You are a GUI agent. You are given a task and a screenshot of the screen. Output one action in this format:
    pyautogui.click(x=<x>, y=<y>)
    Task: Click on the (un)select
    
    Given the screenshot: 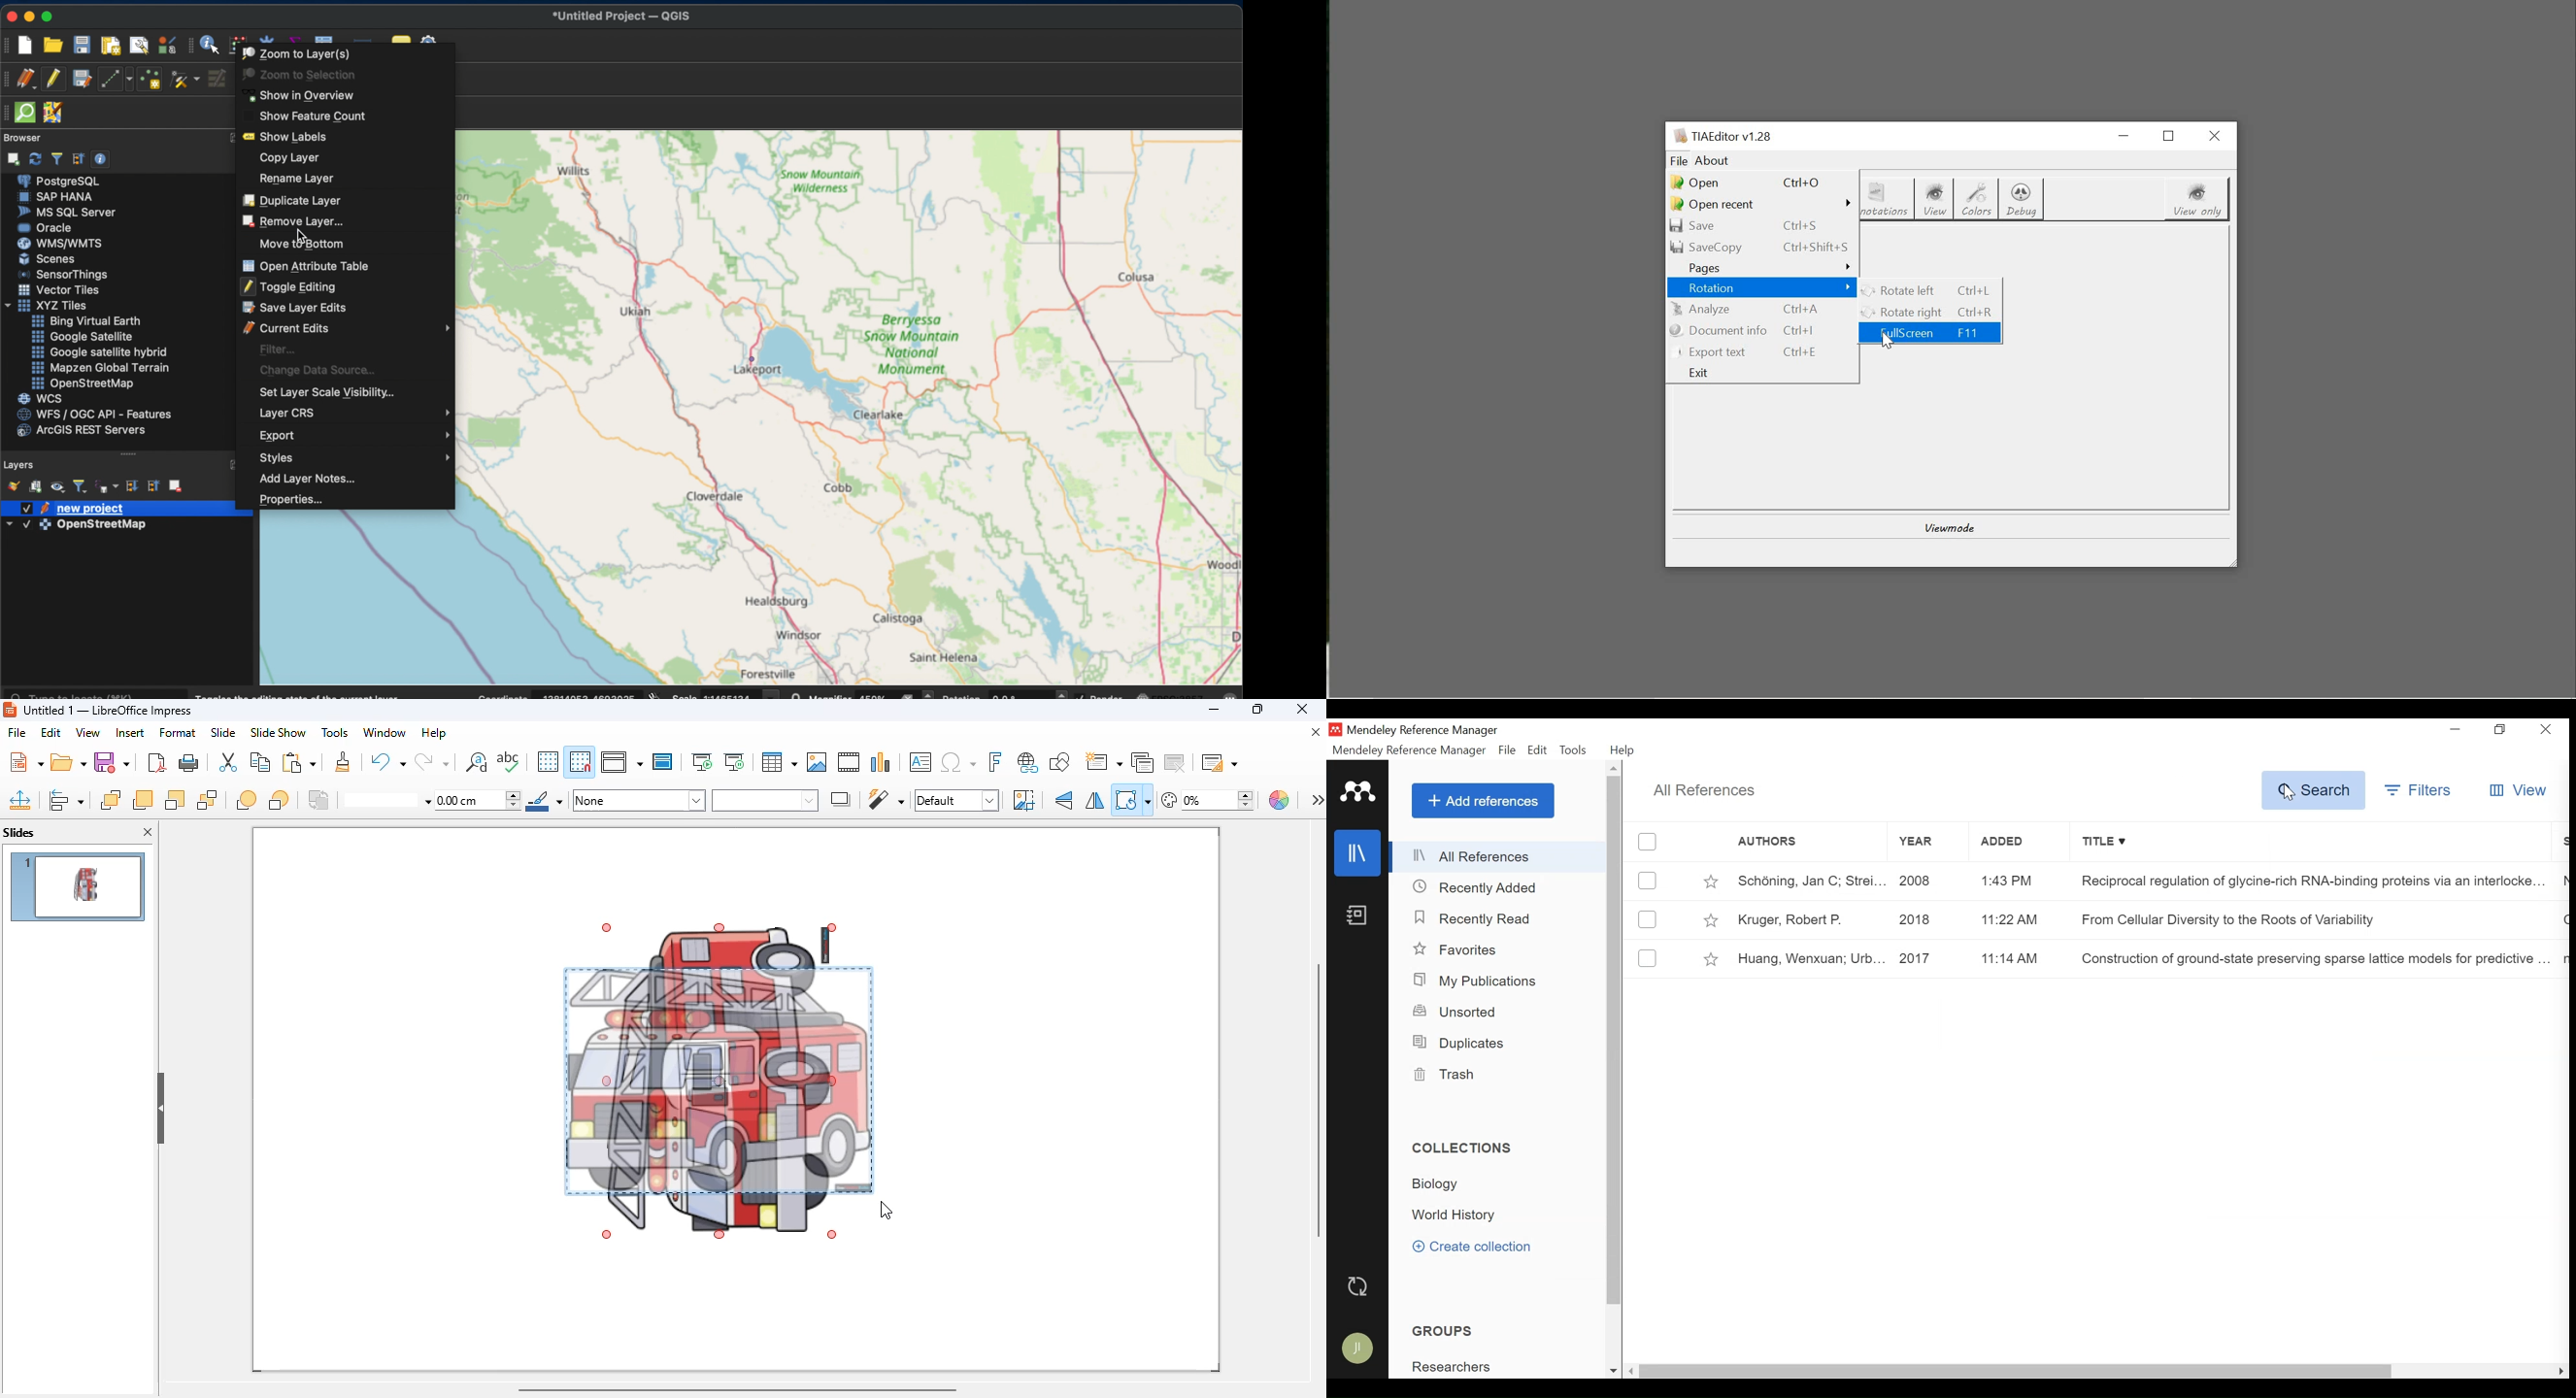 What is the action you would take?
    pyautogui.click(x=1647, y=920)
    